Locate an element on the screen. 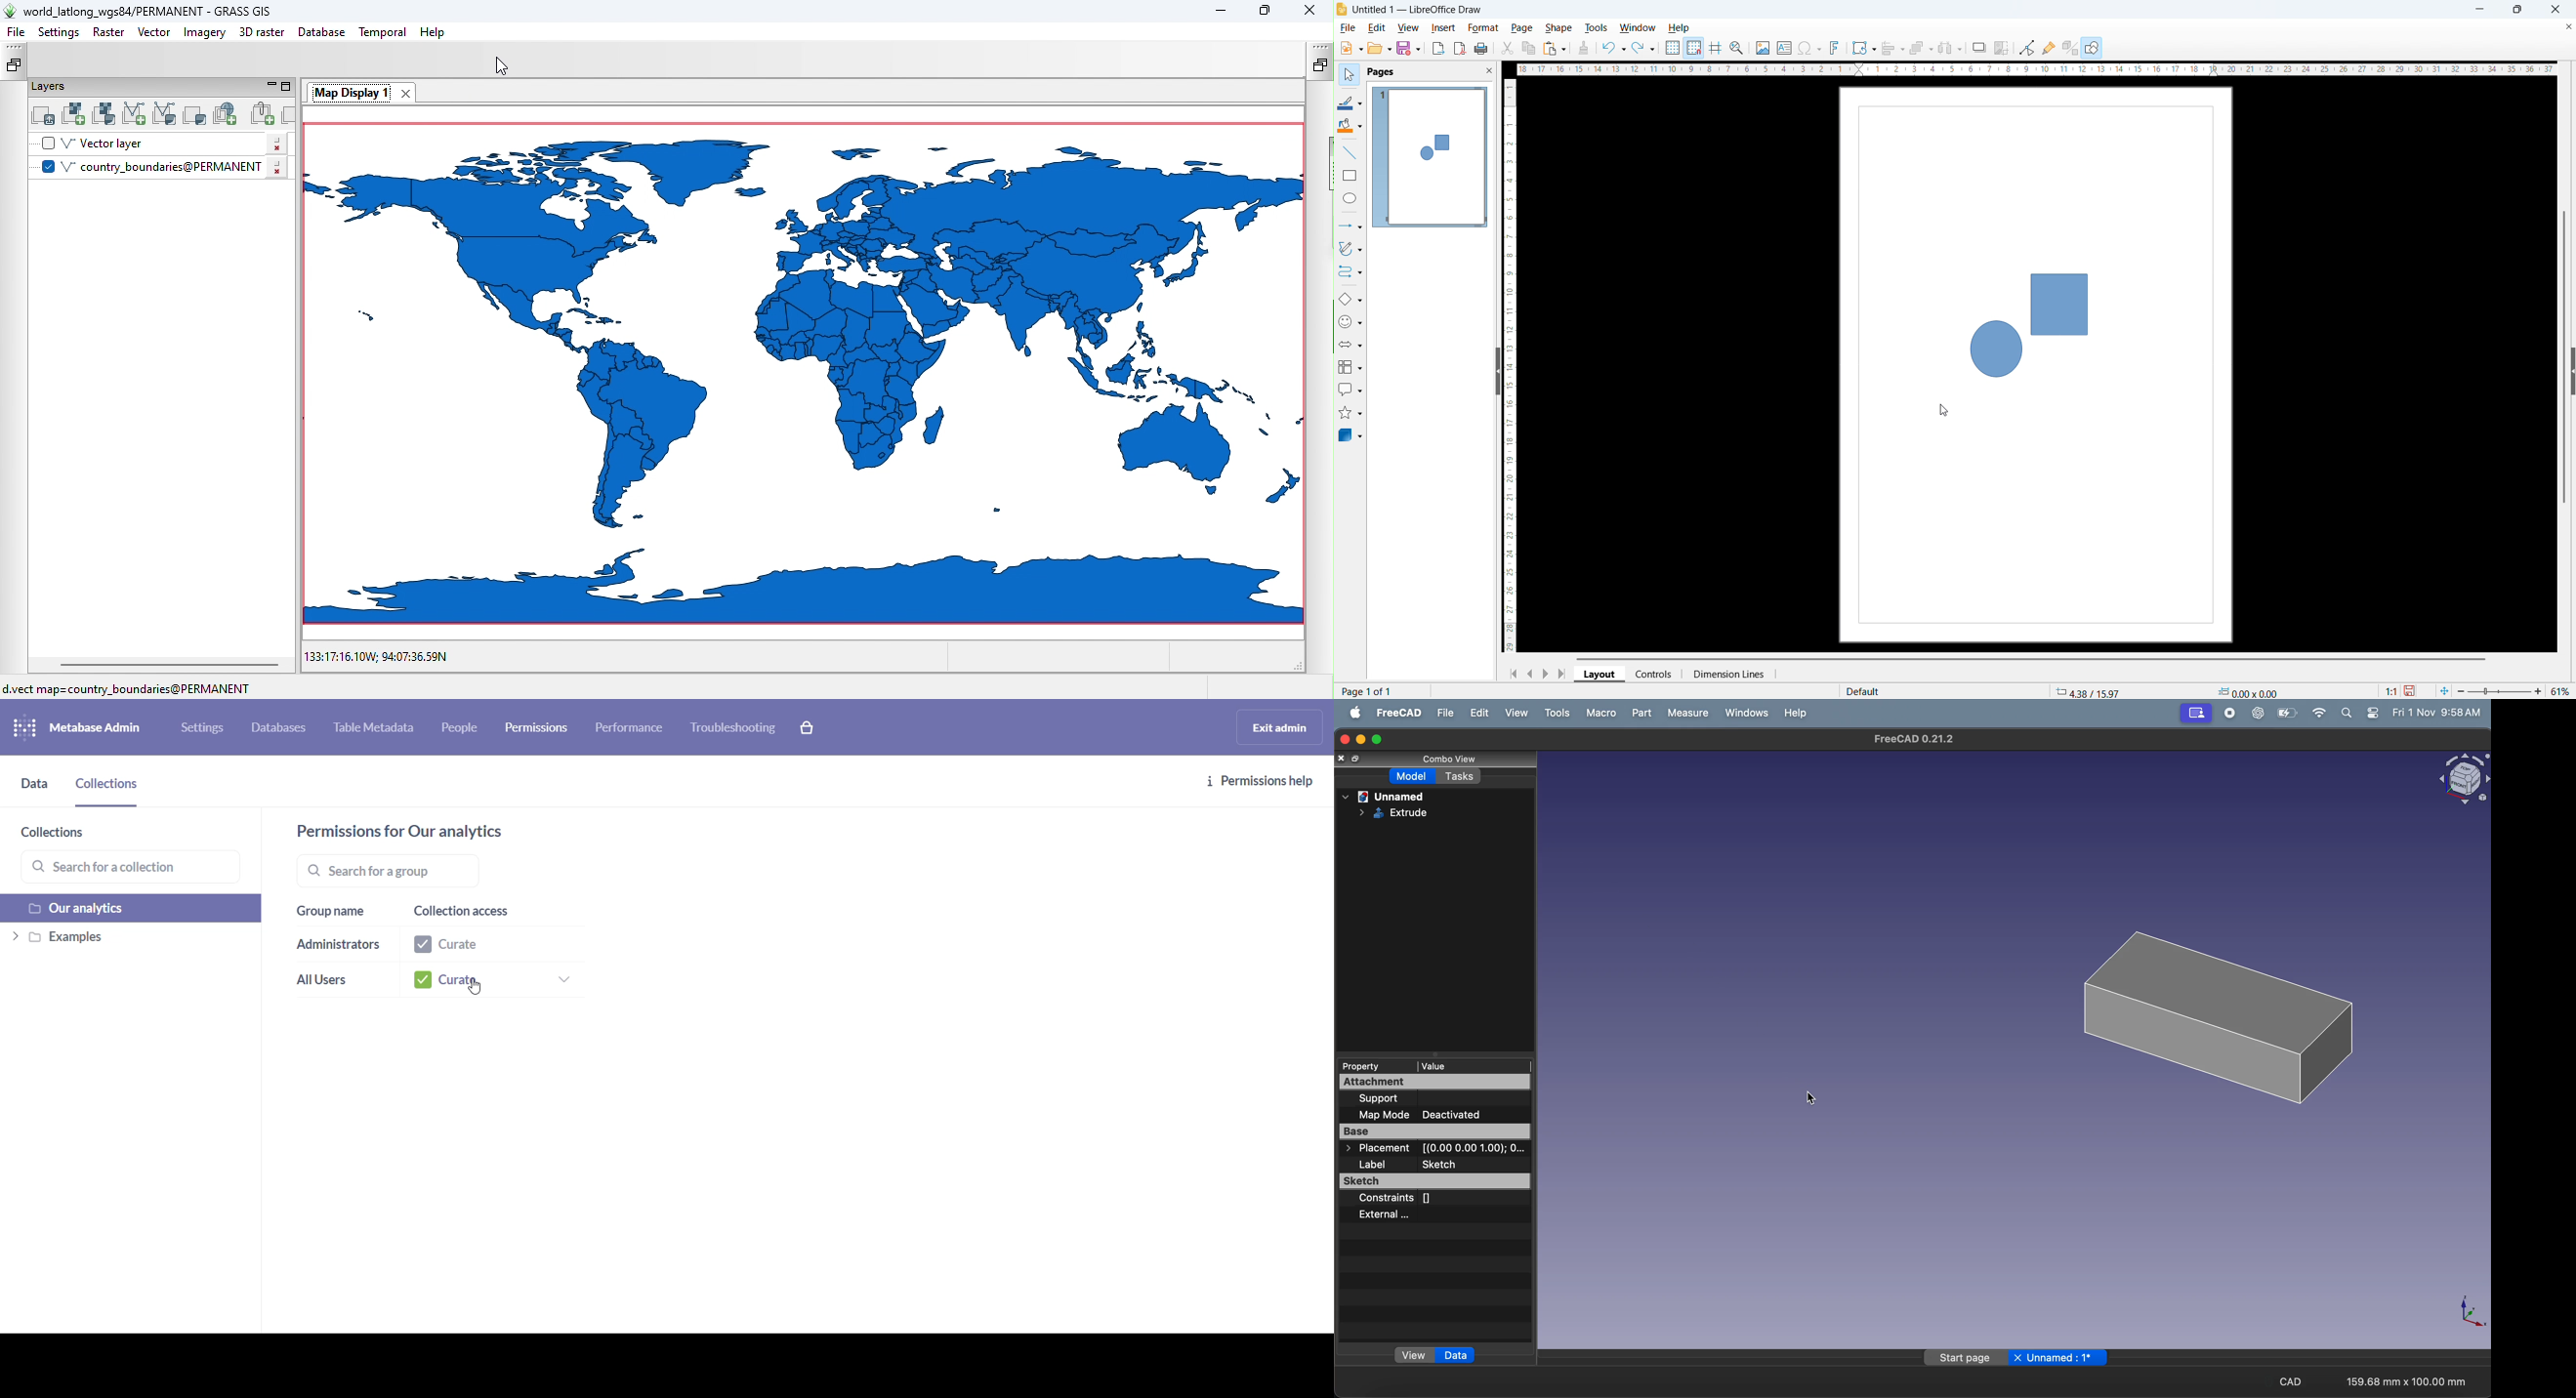  object dimension is located at coordinates (2245, 691).